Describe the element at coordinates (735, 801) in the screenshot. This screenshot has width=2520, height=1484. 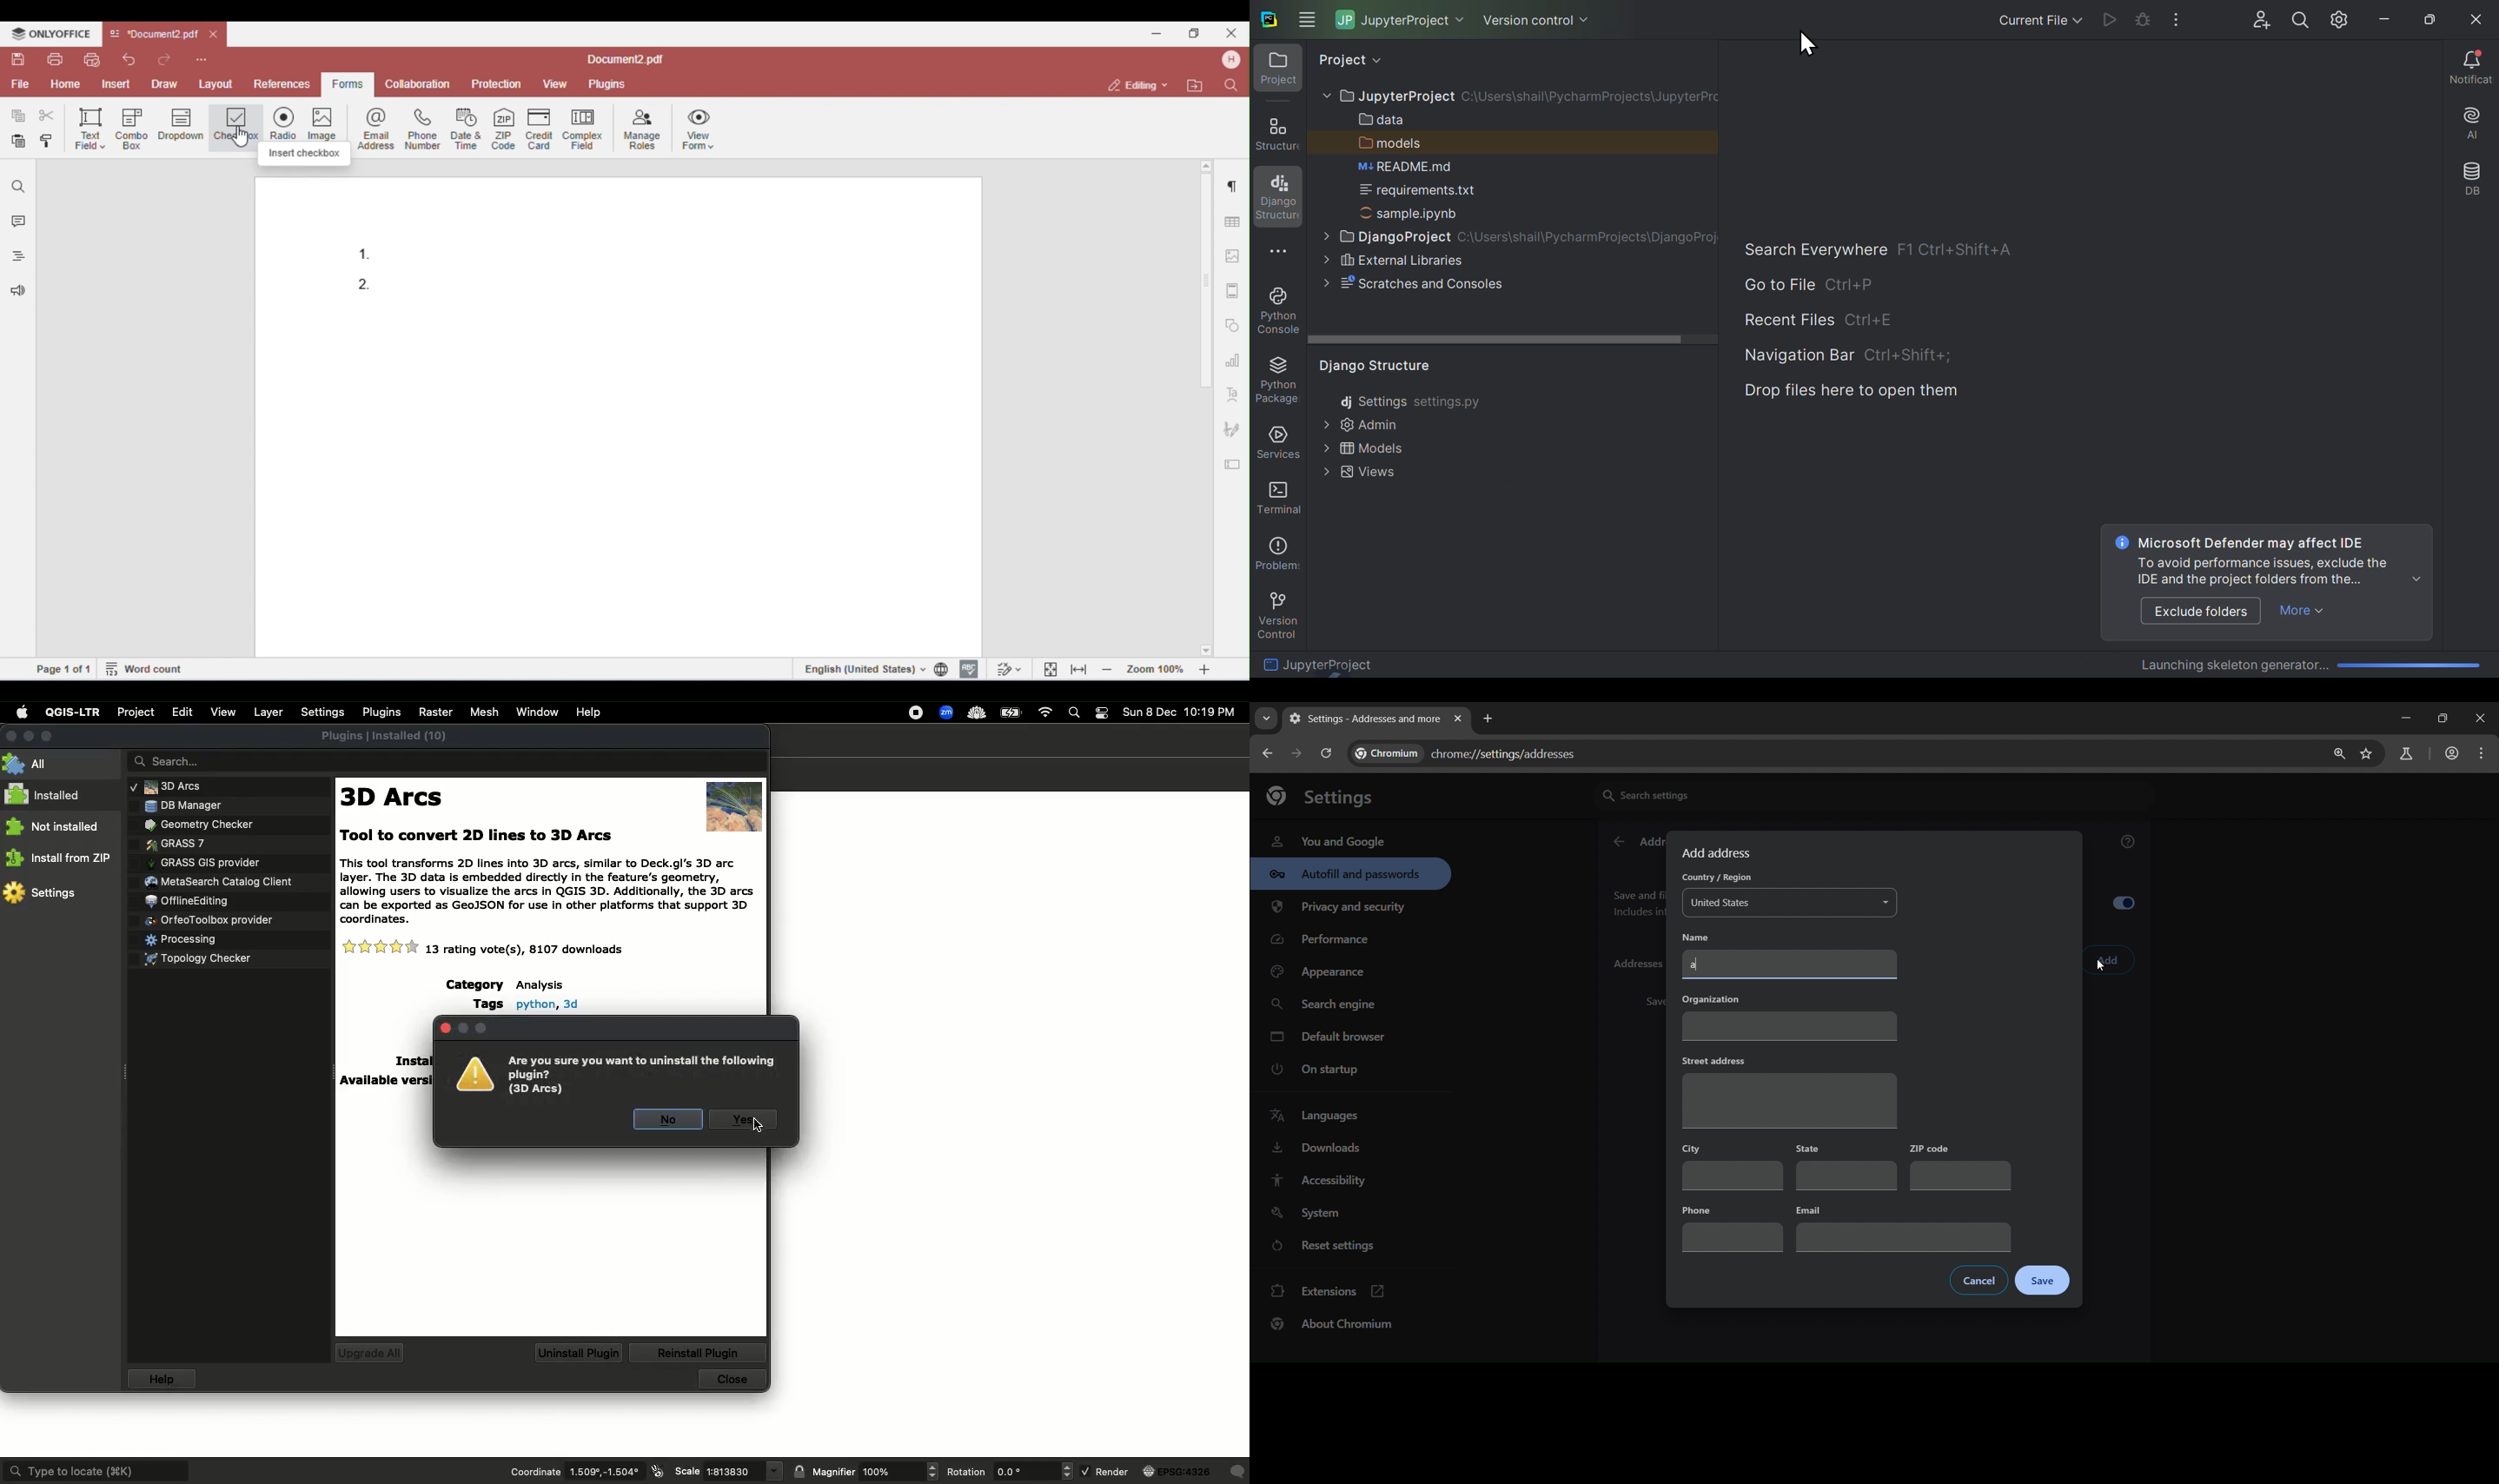
I see `Image` at that location.